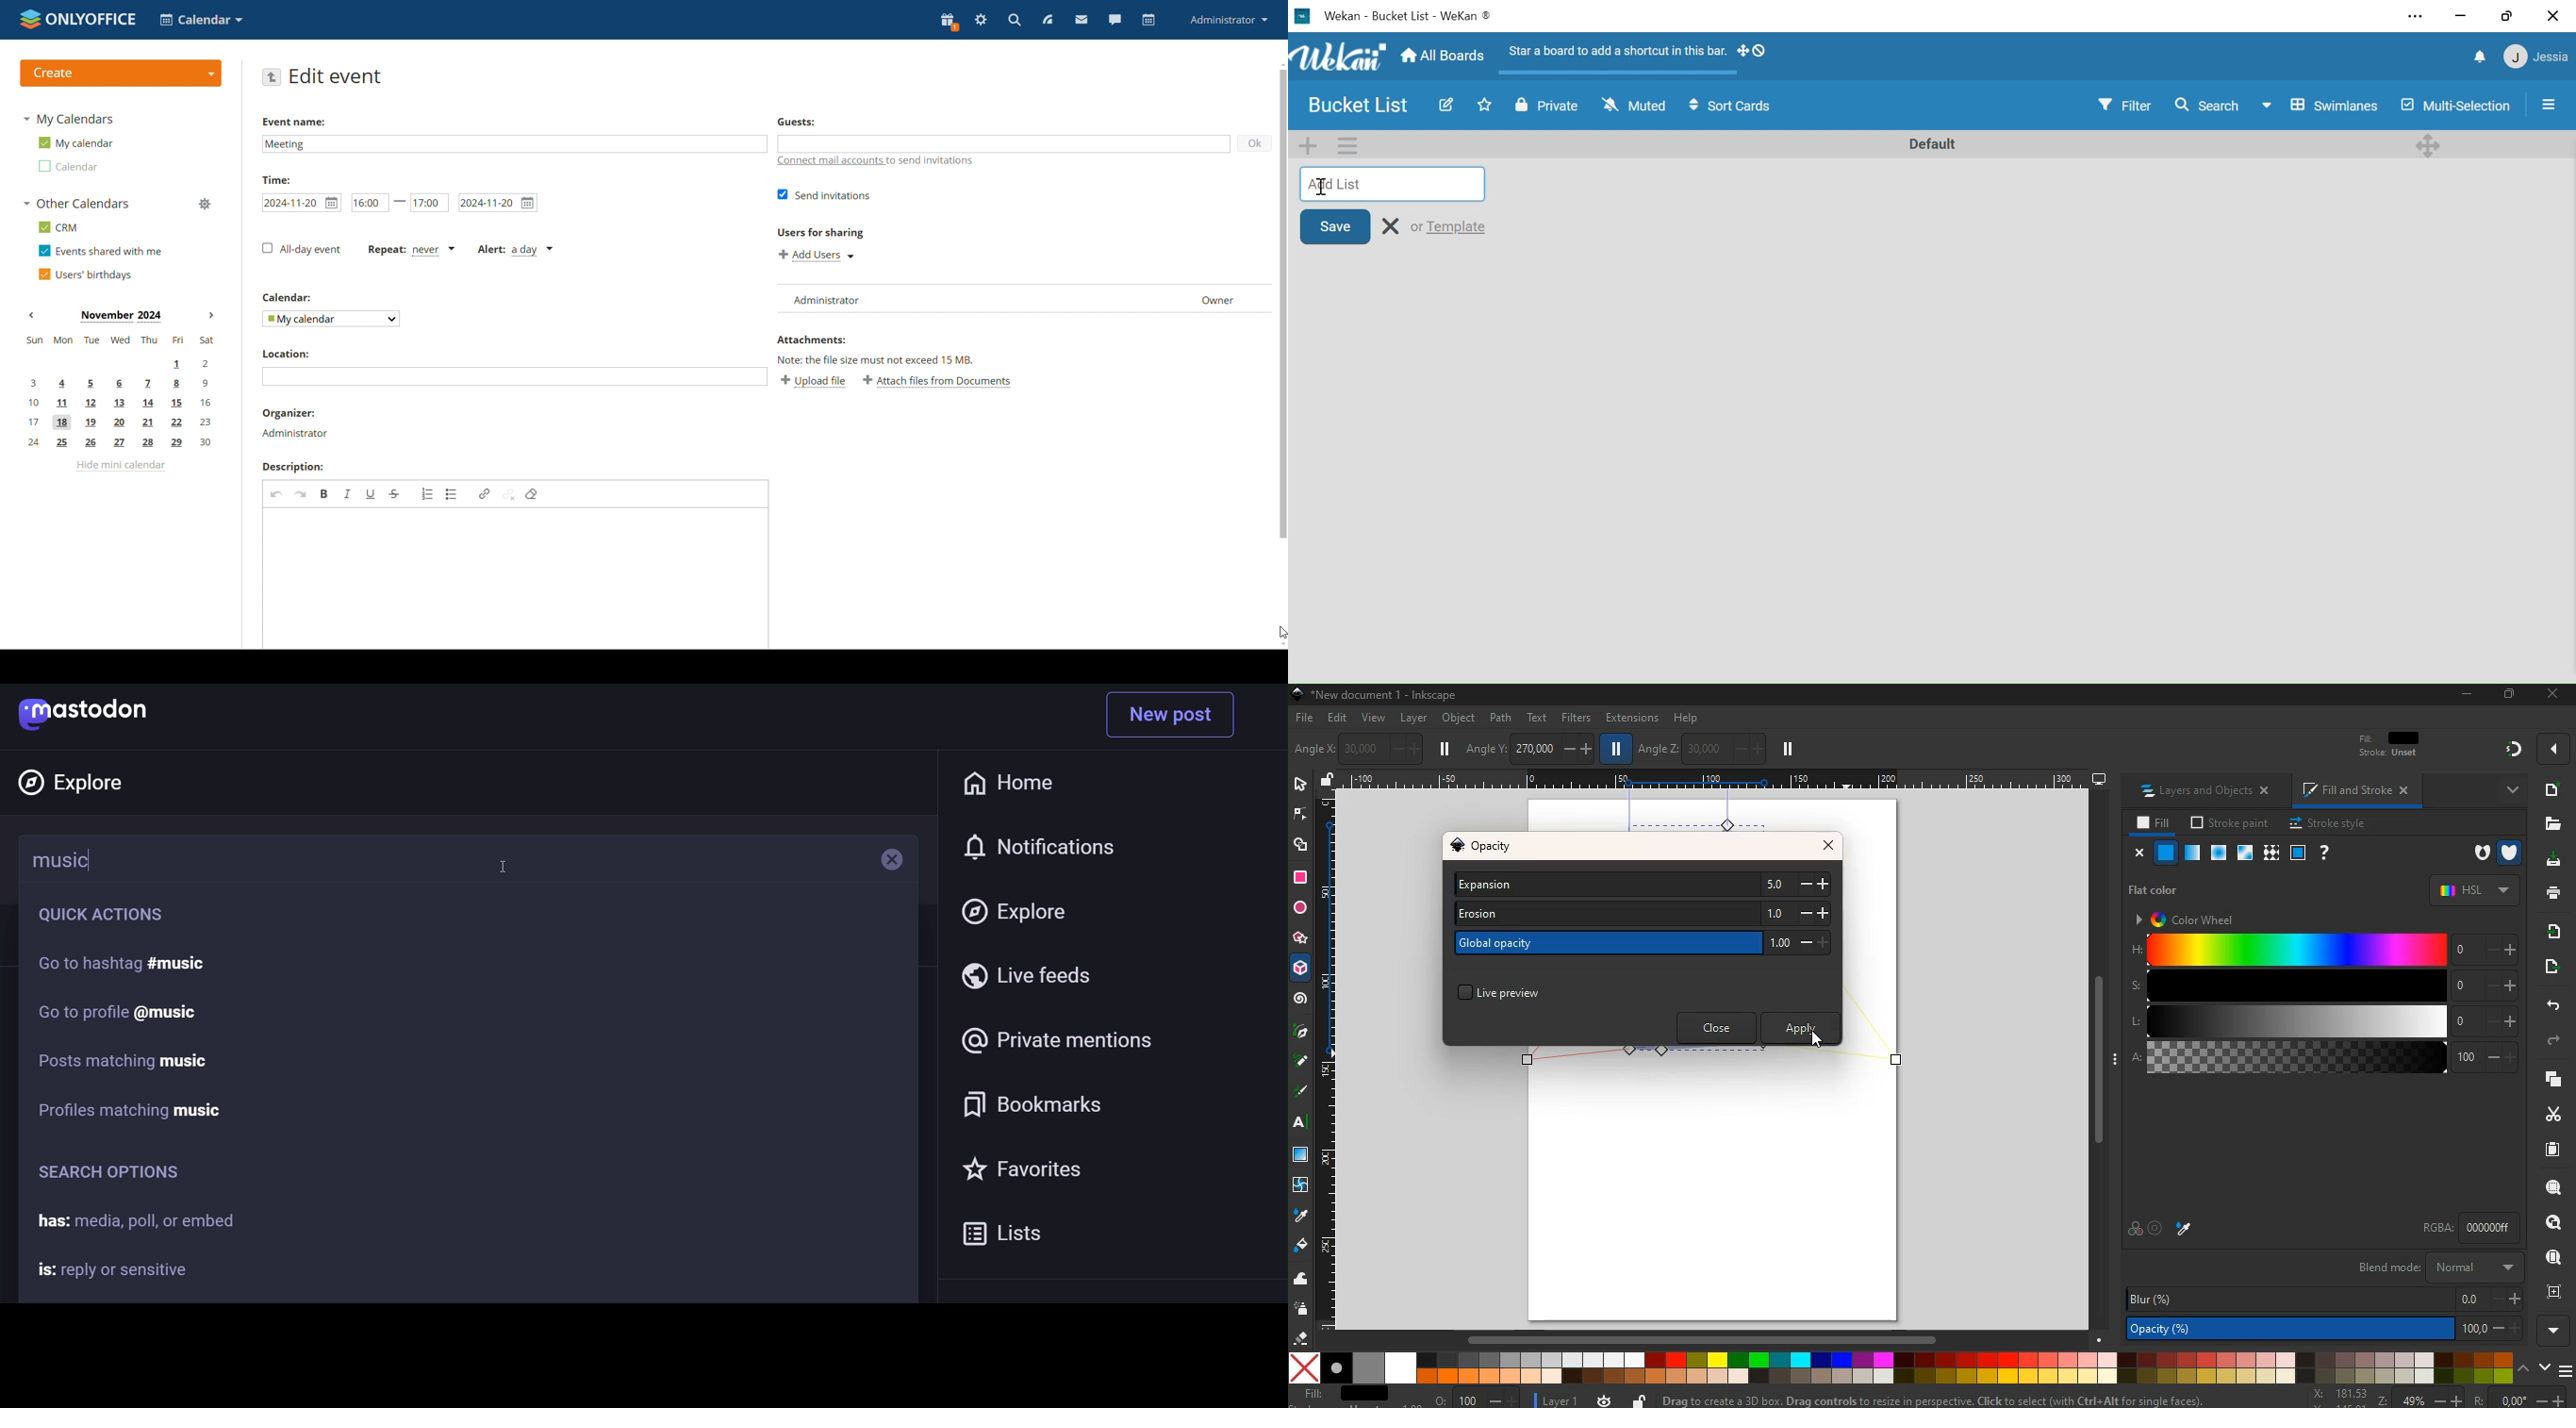 Image resolution: width=2576 pixels, height=1428 pixels. Describe the element at coordinates (276, 180) in the screenshot. I see `Time` at that location.